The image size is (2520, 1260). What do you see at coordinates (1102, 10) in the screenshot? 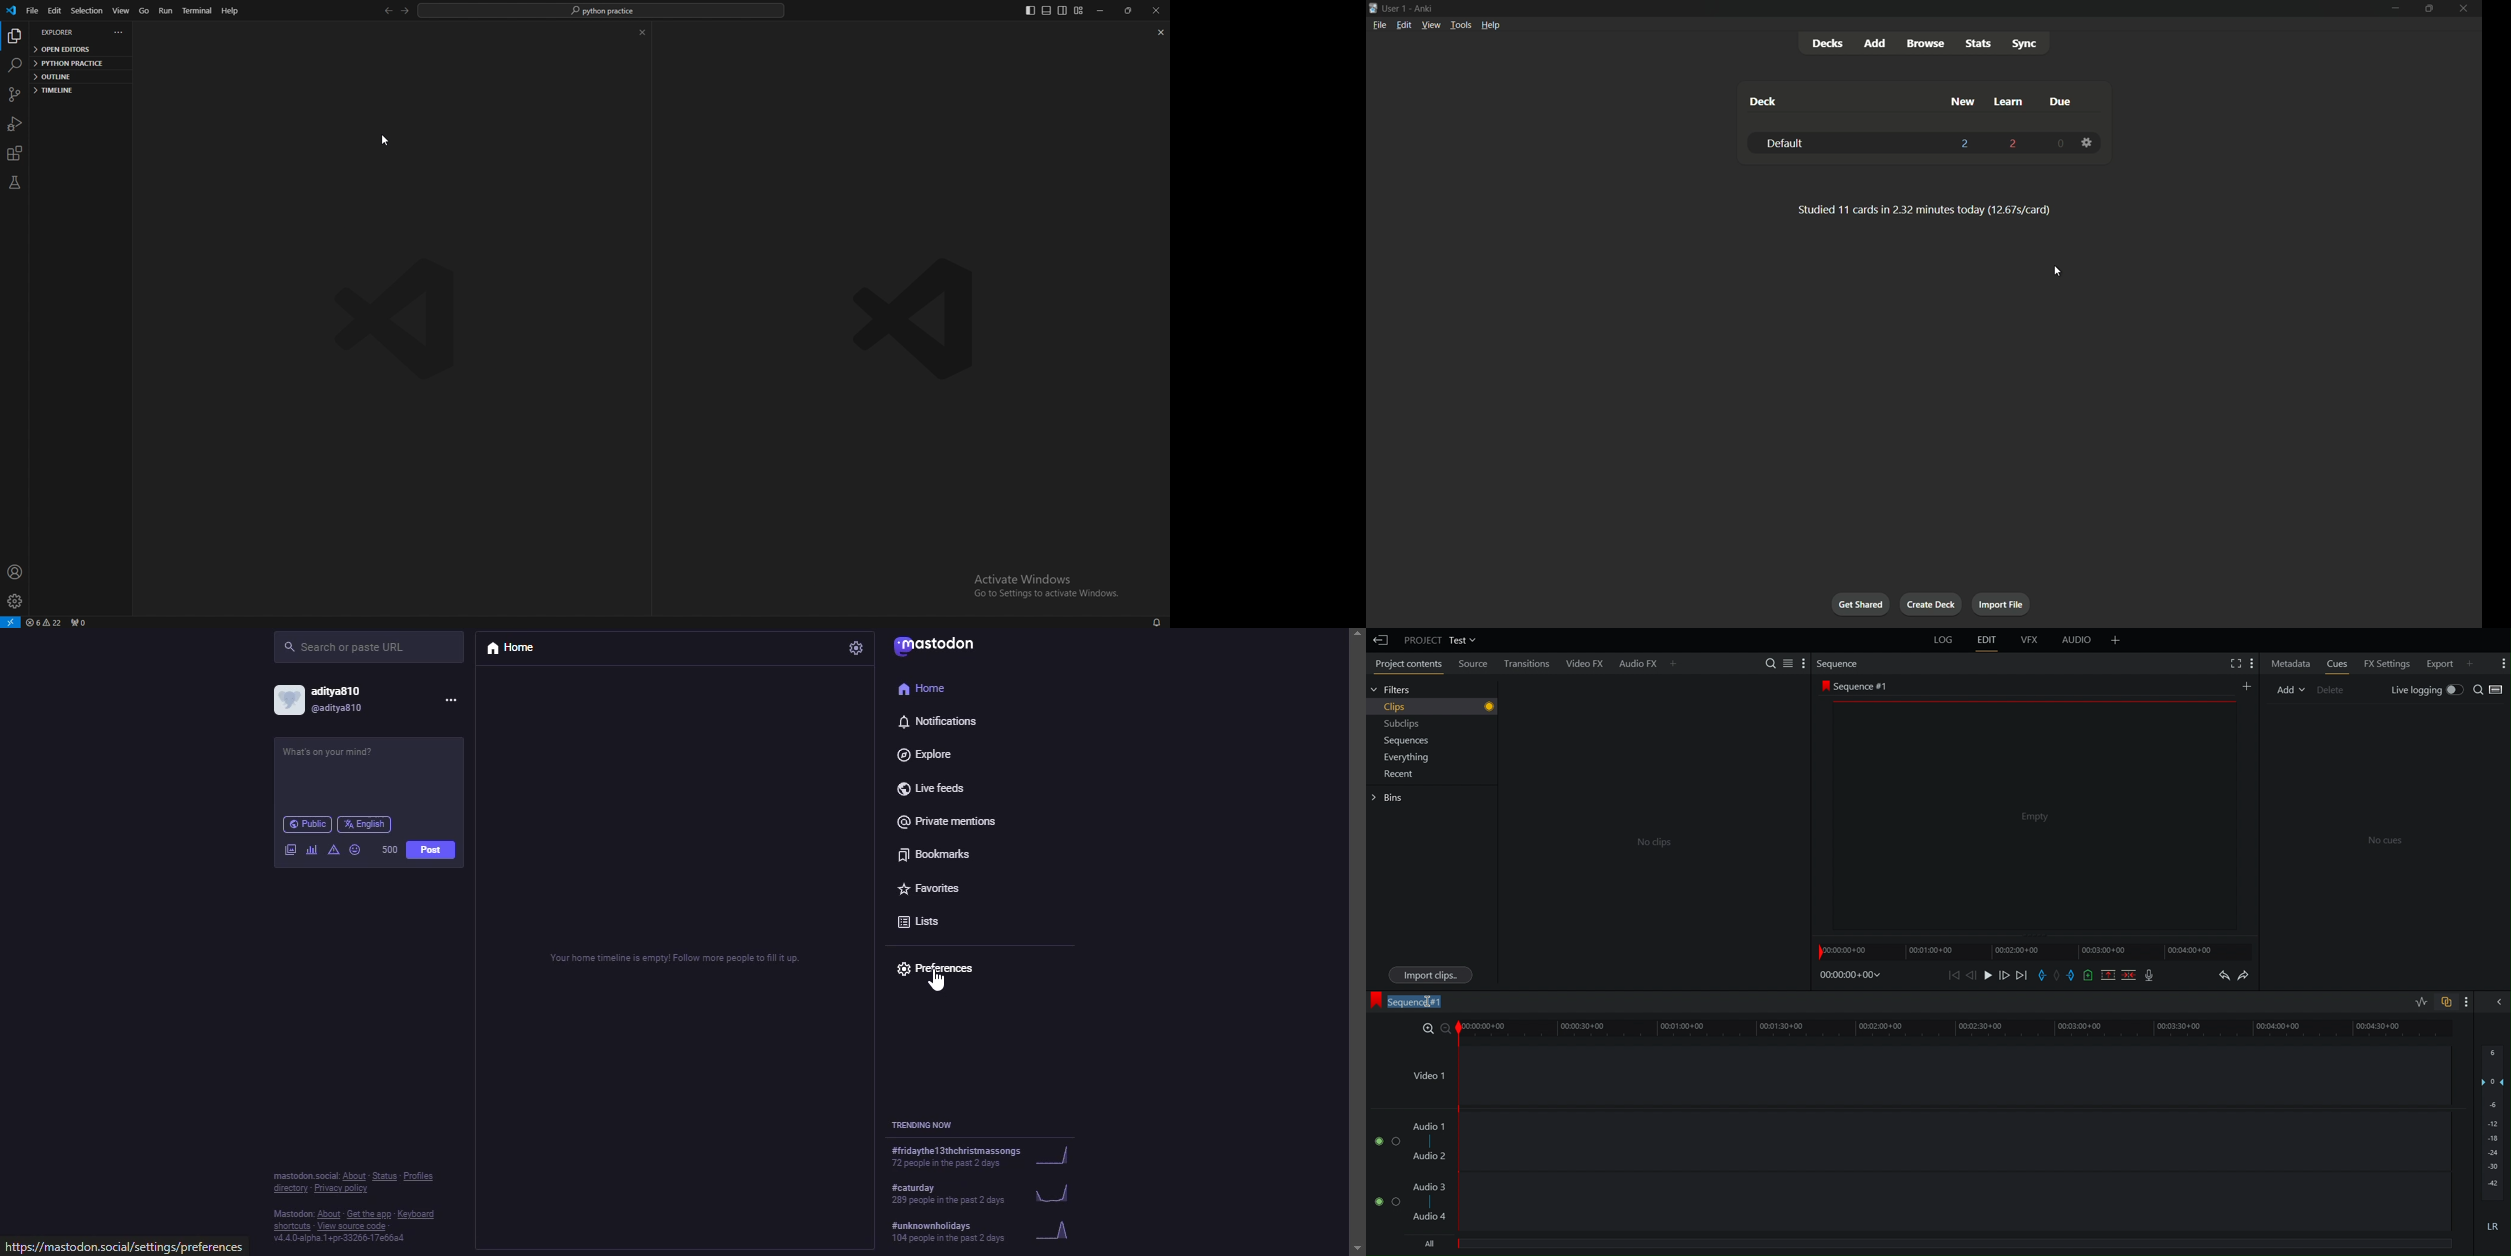
I see `minimize` at bounding box center [1102, 10].